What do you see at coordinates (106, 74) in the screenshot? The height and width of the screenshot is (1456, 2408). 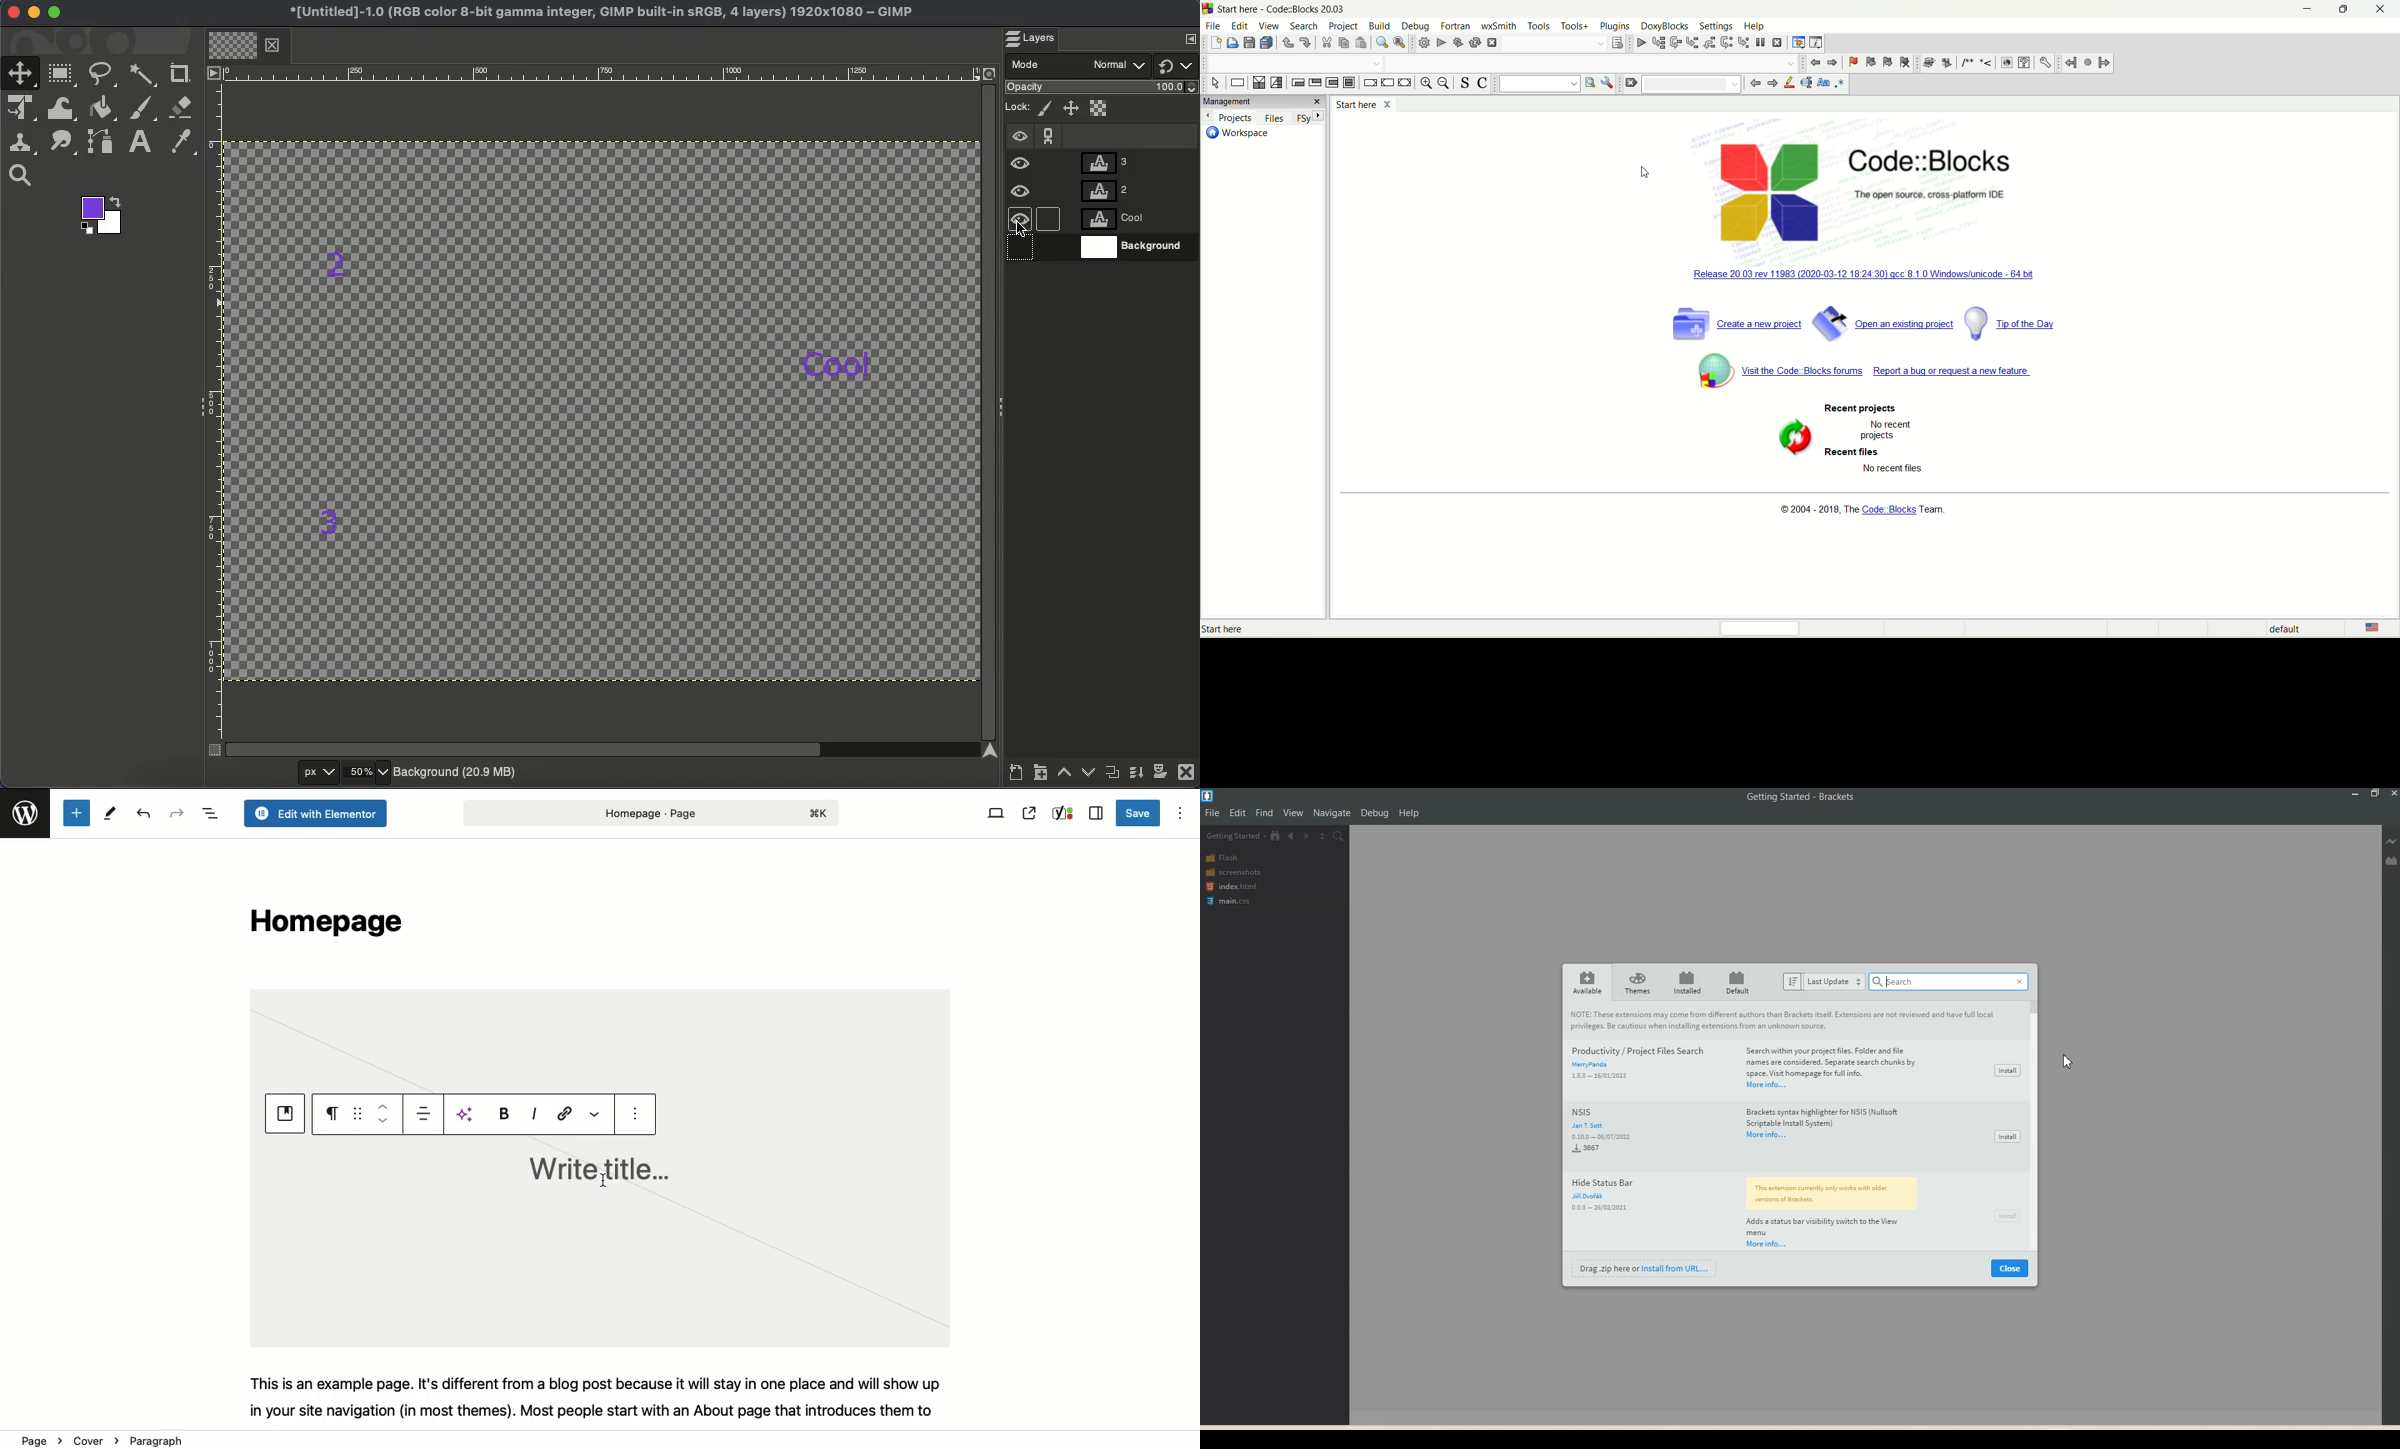 I see `Free select` at bounding box center [106, 74].